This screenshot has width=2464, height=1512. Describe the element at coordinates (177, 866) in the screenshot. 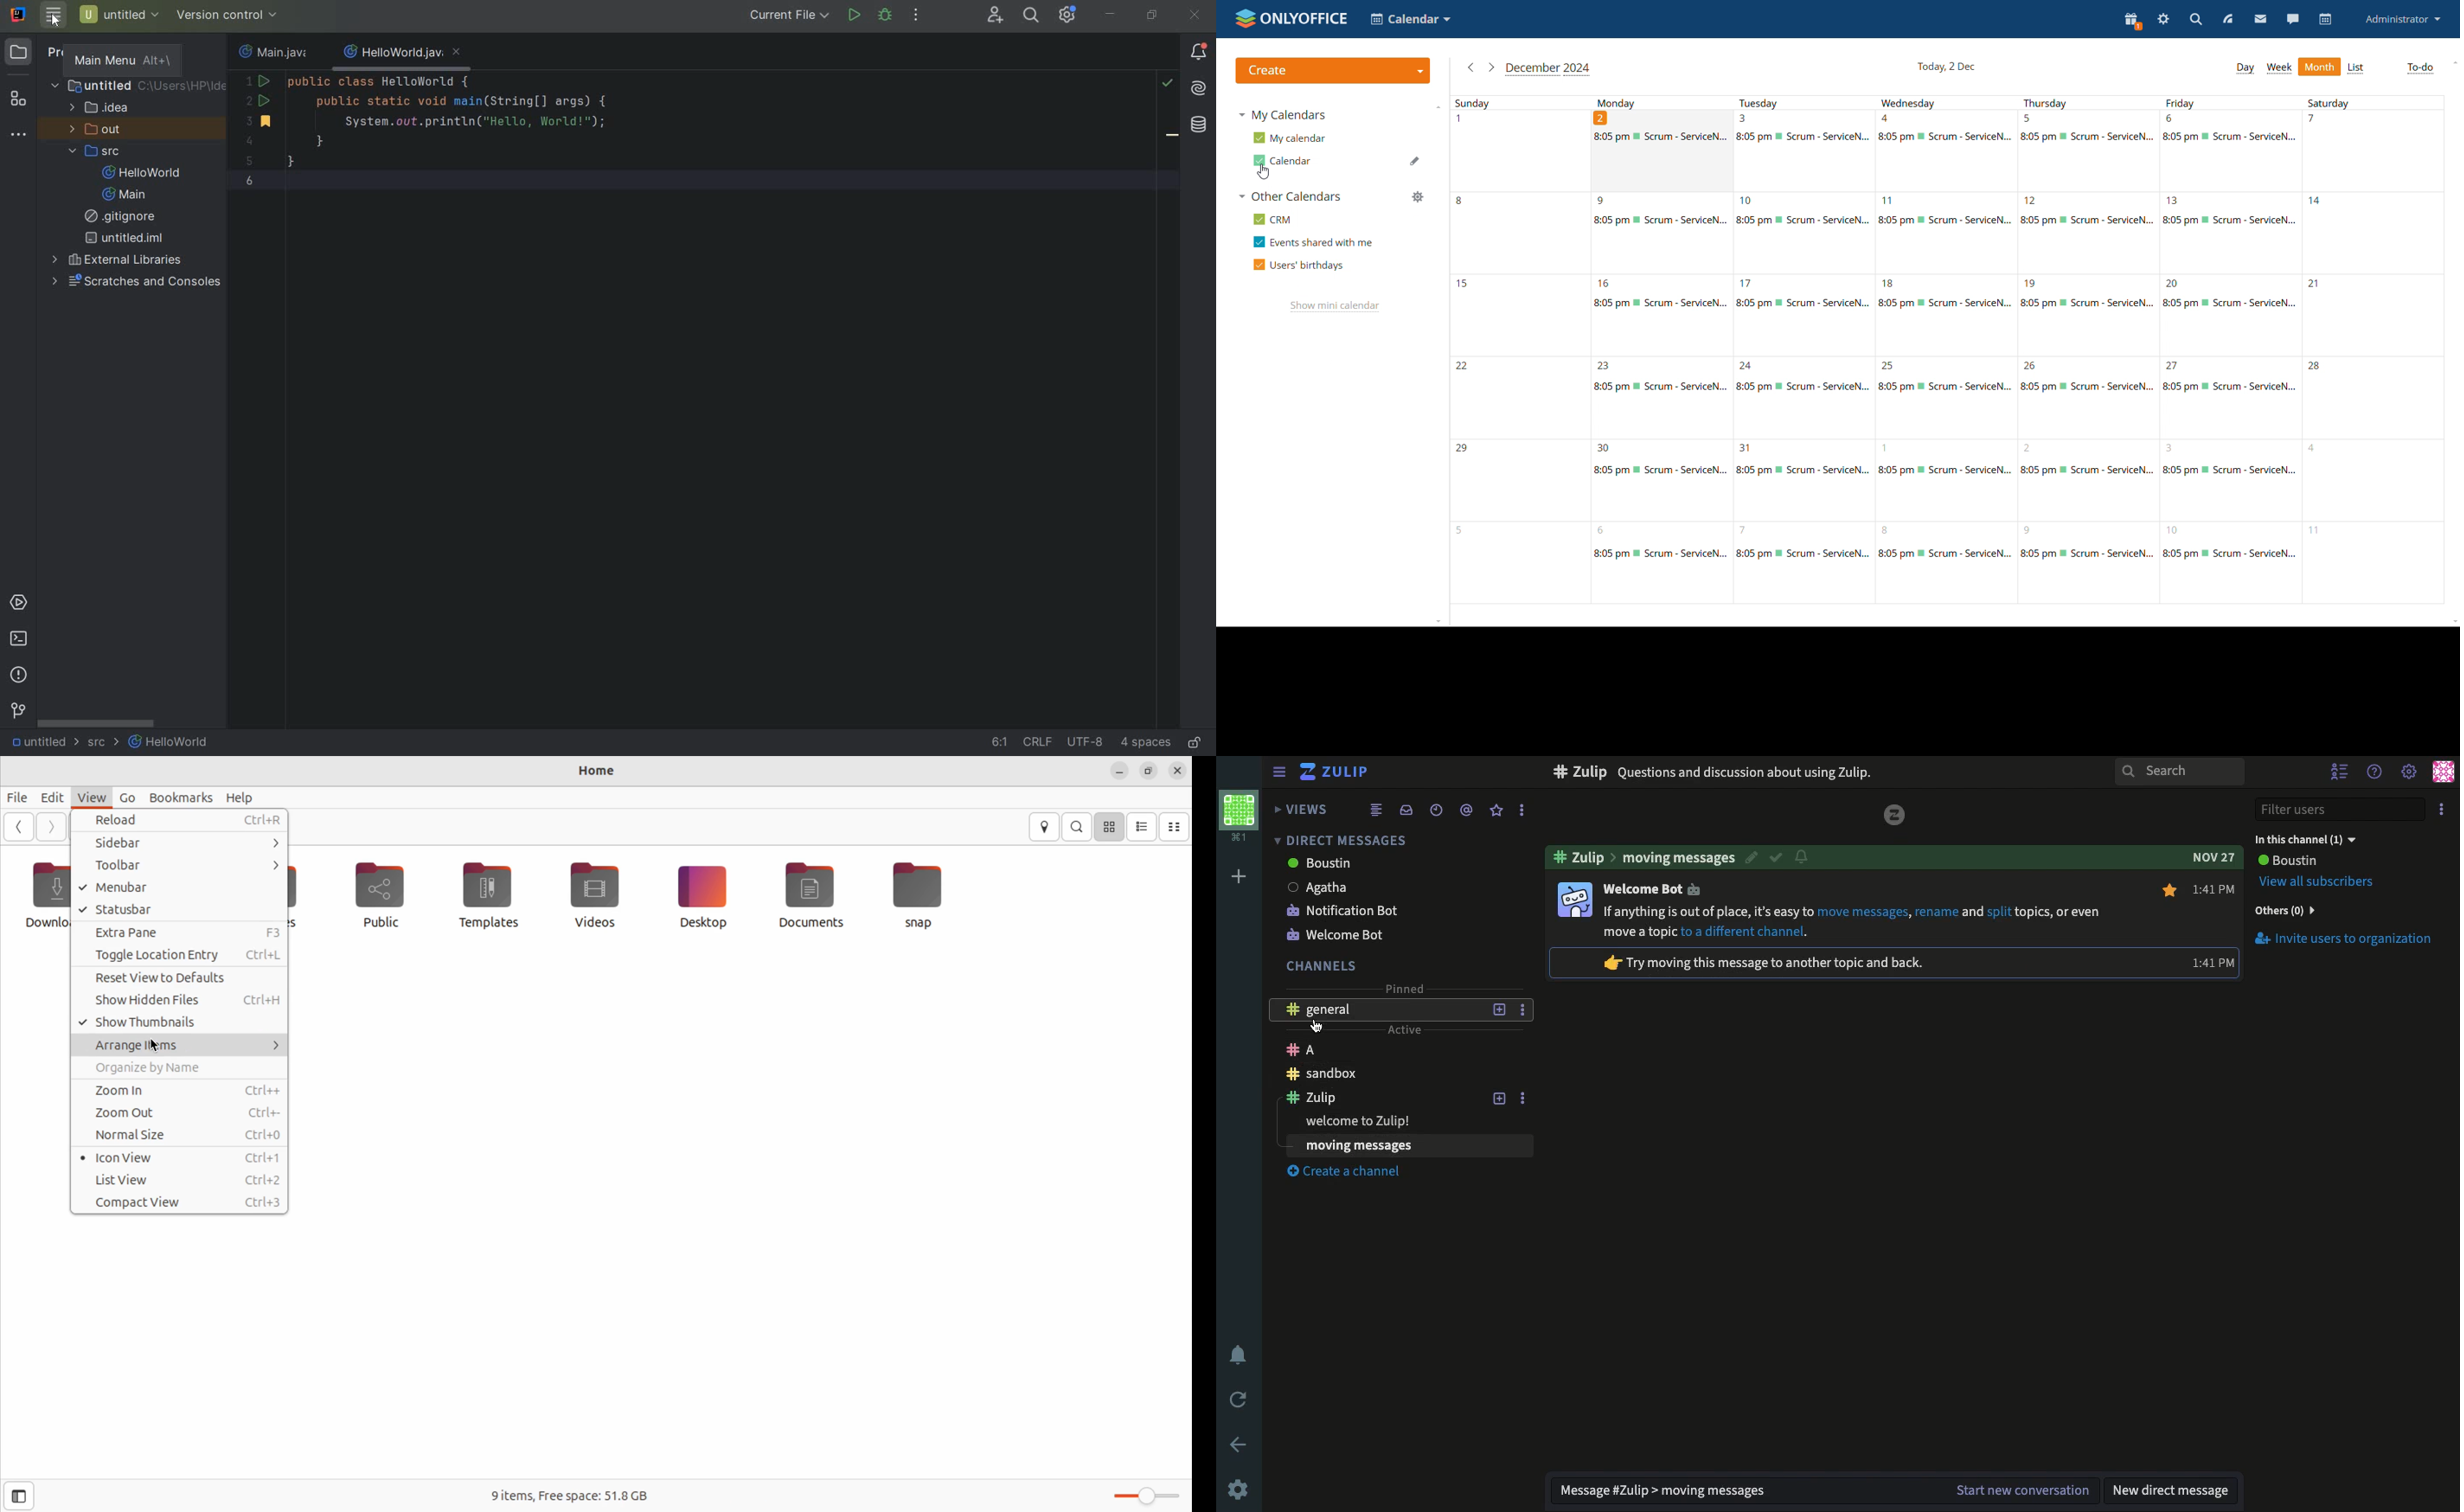

I see `toolbar` at that location.